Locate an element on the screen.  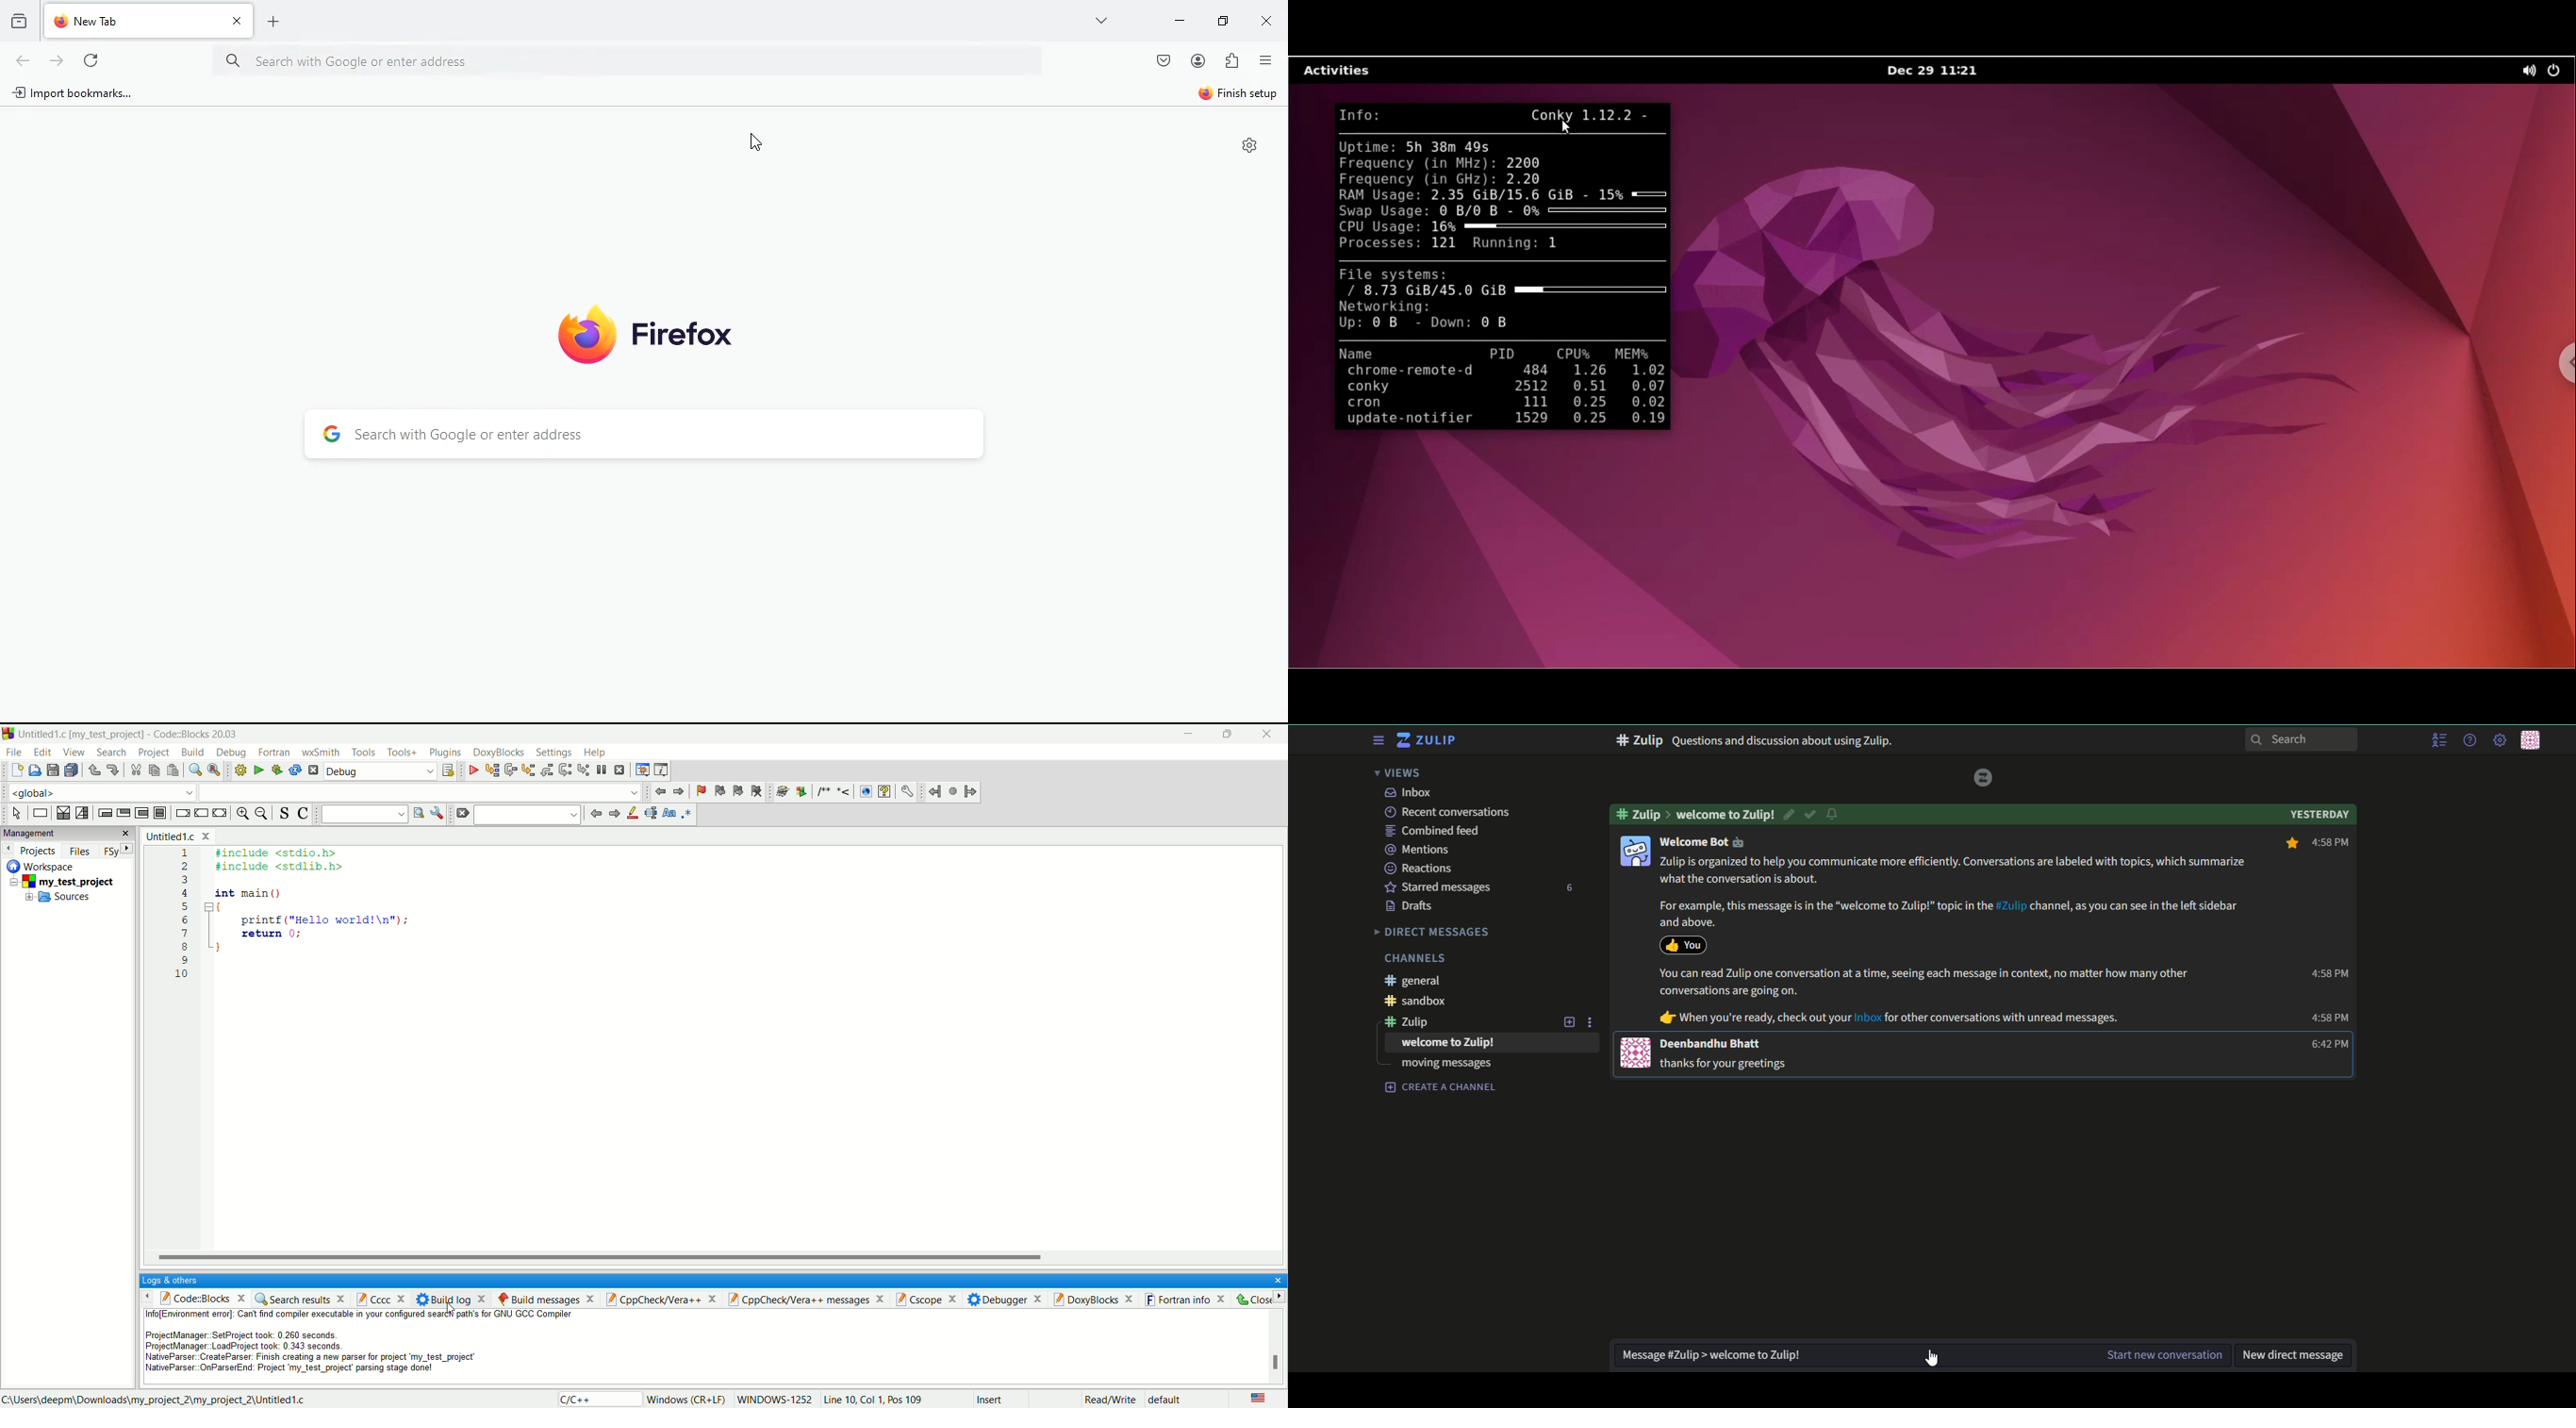
horizontal scroll bar is located at coordinates (715, 1258).